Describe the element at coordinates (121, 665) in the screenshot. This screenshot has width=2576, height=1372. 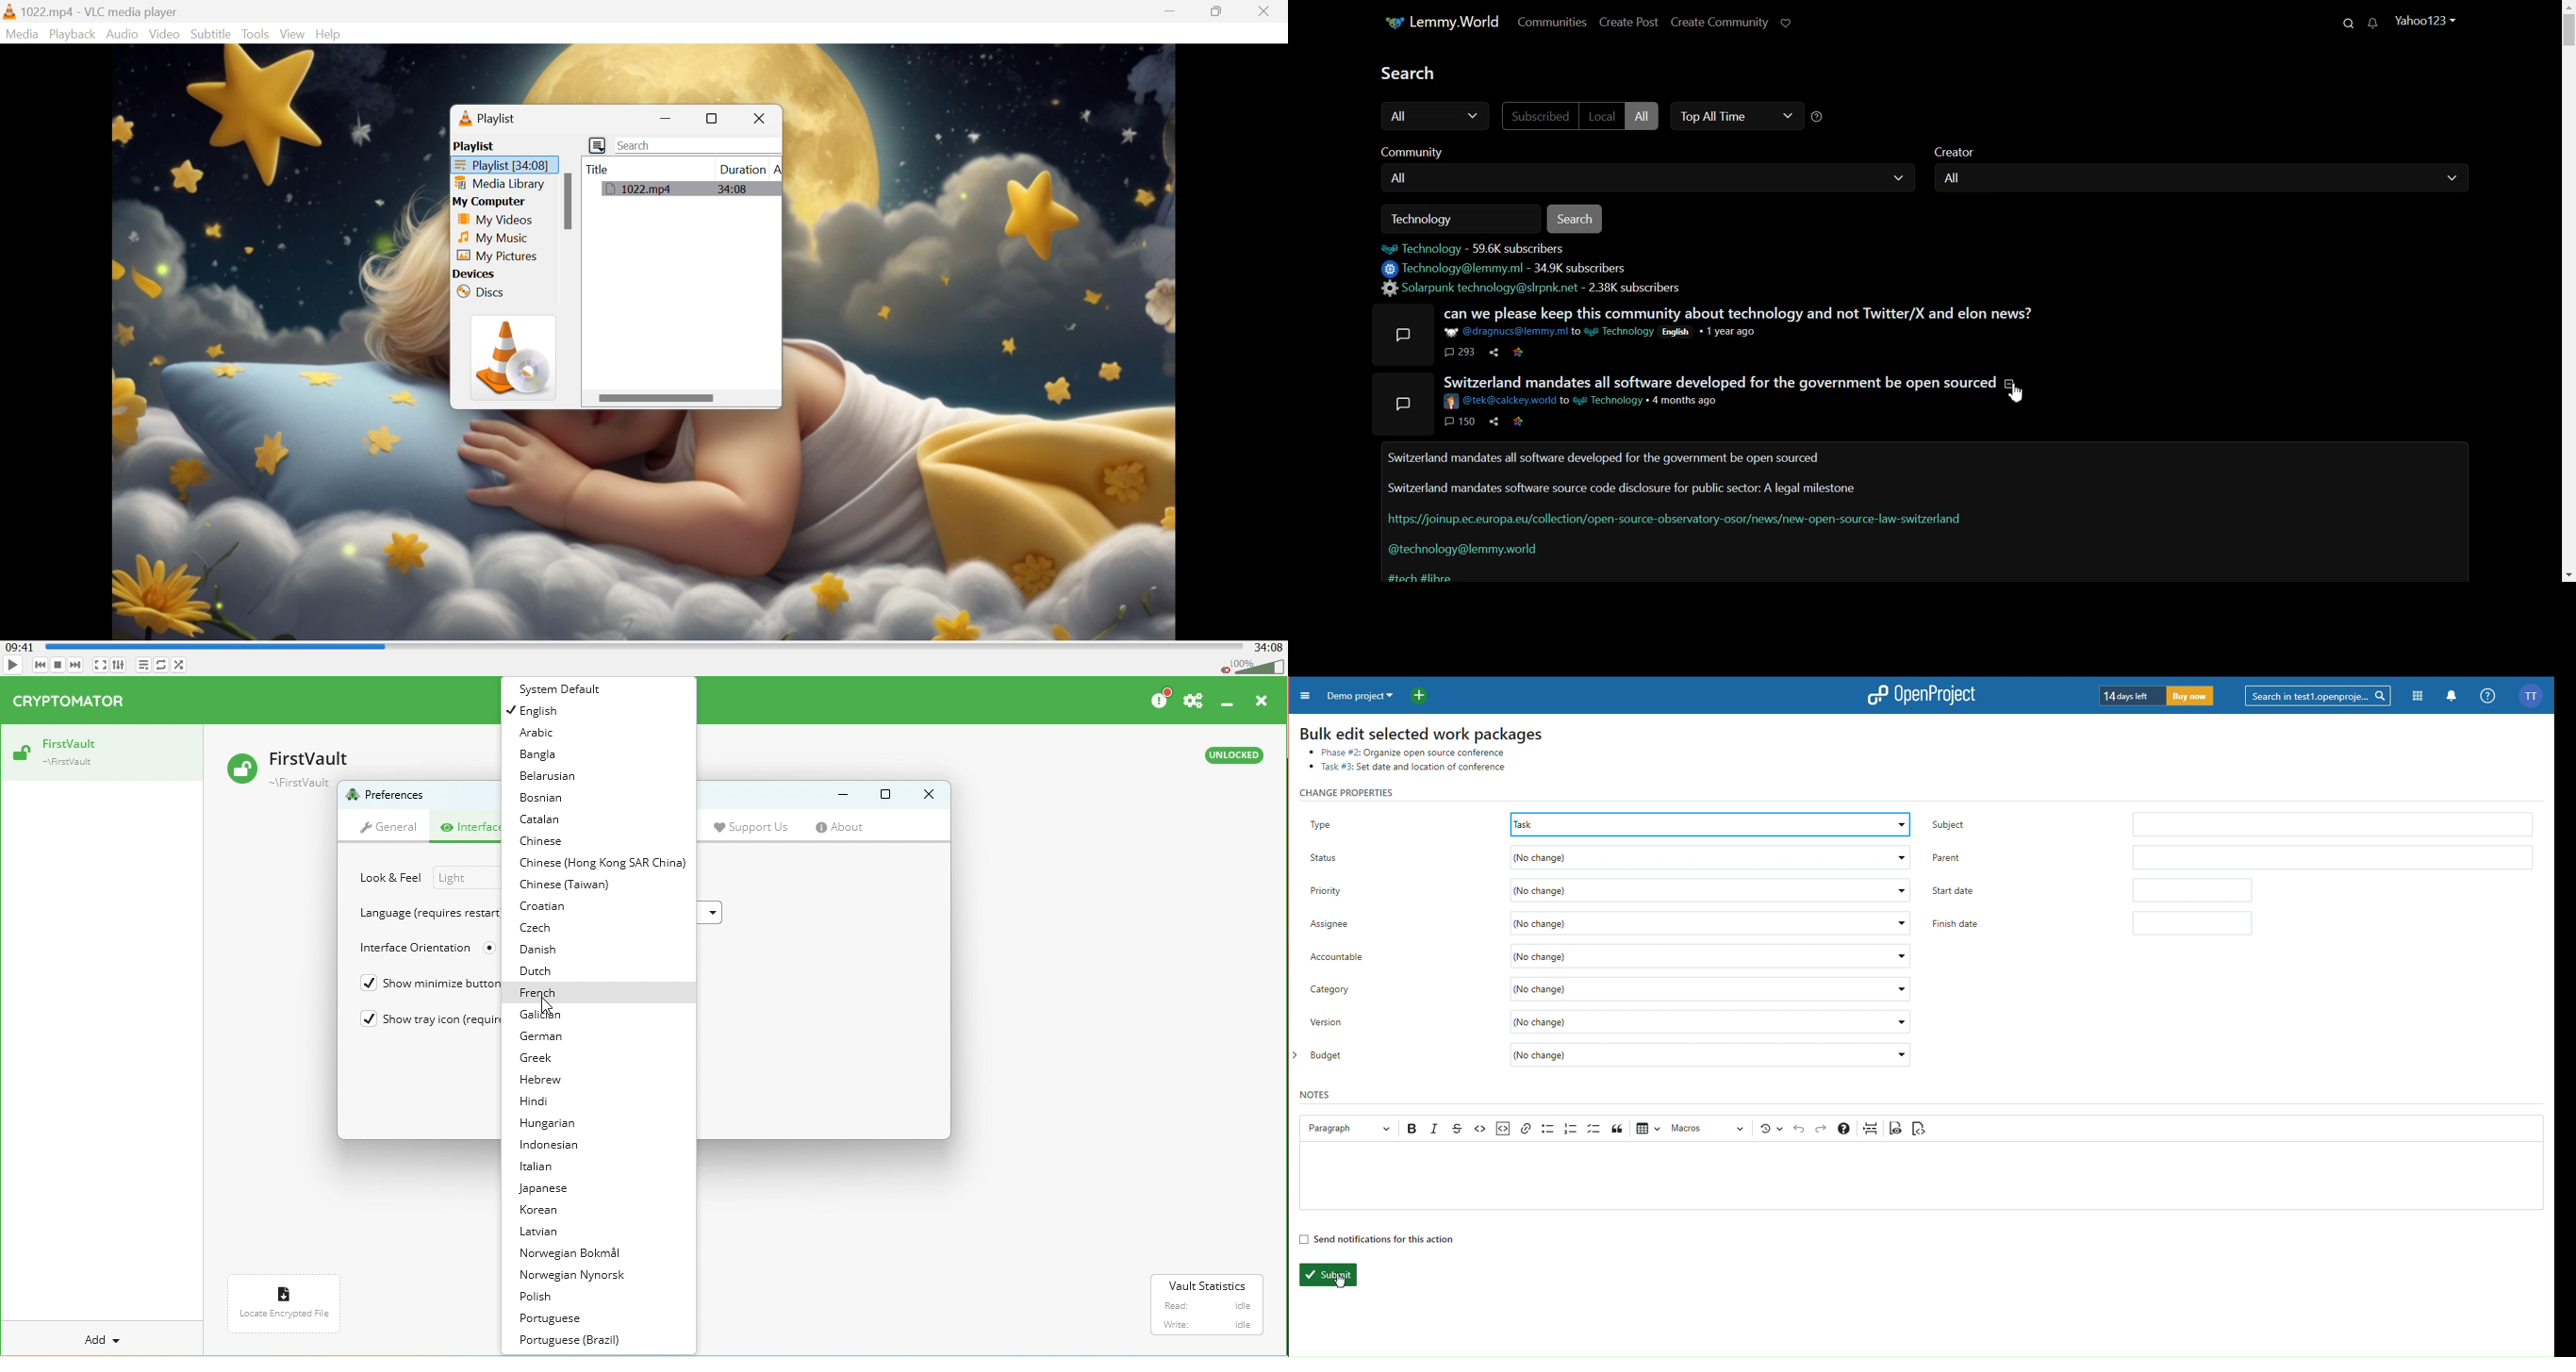
I see `Show extended settings` at that location.